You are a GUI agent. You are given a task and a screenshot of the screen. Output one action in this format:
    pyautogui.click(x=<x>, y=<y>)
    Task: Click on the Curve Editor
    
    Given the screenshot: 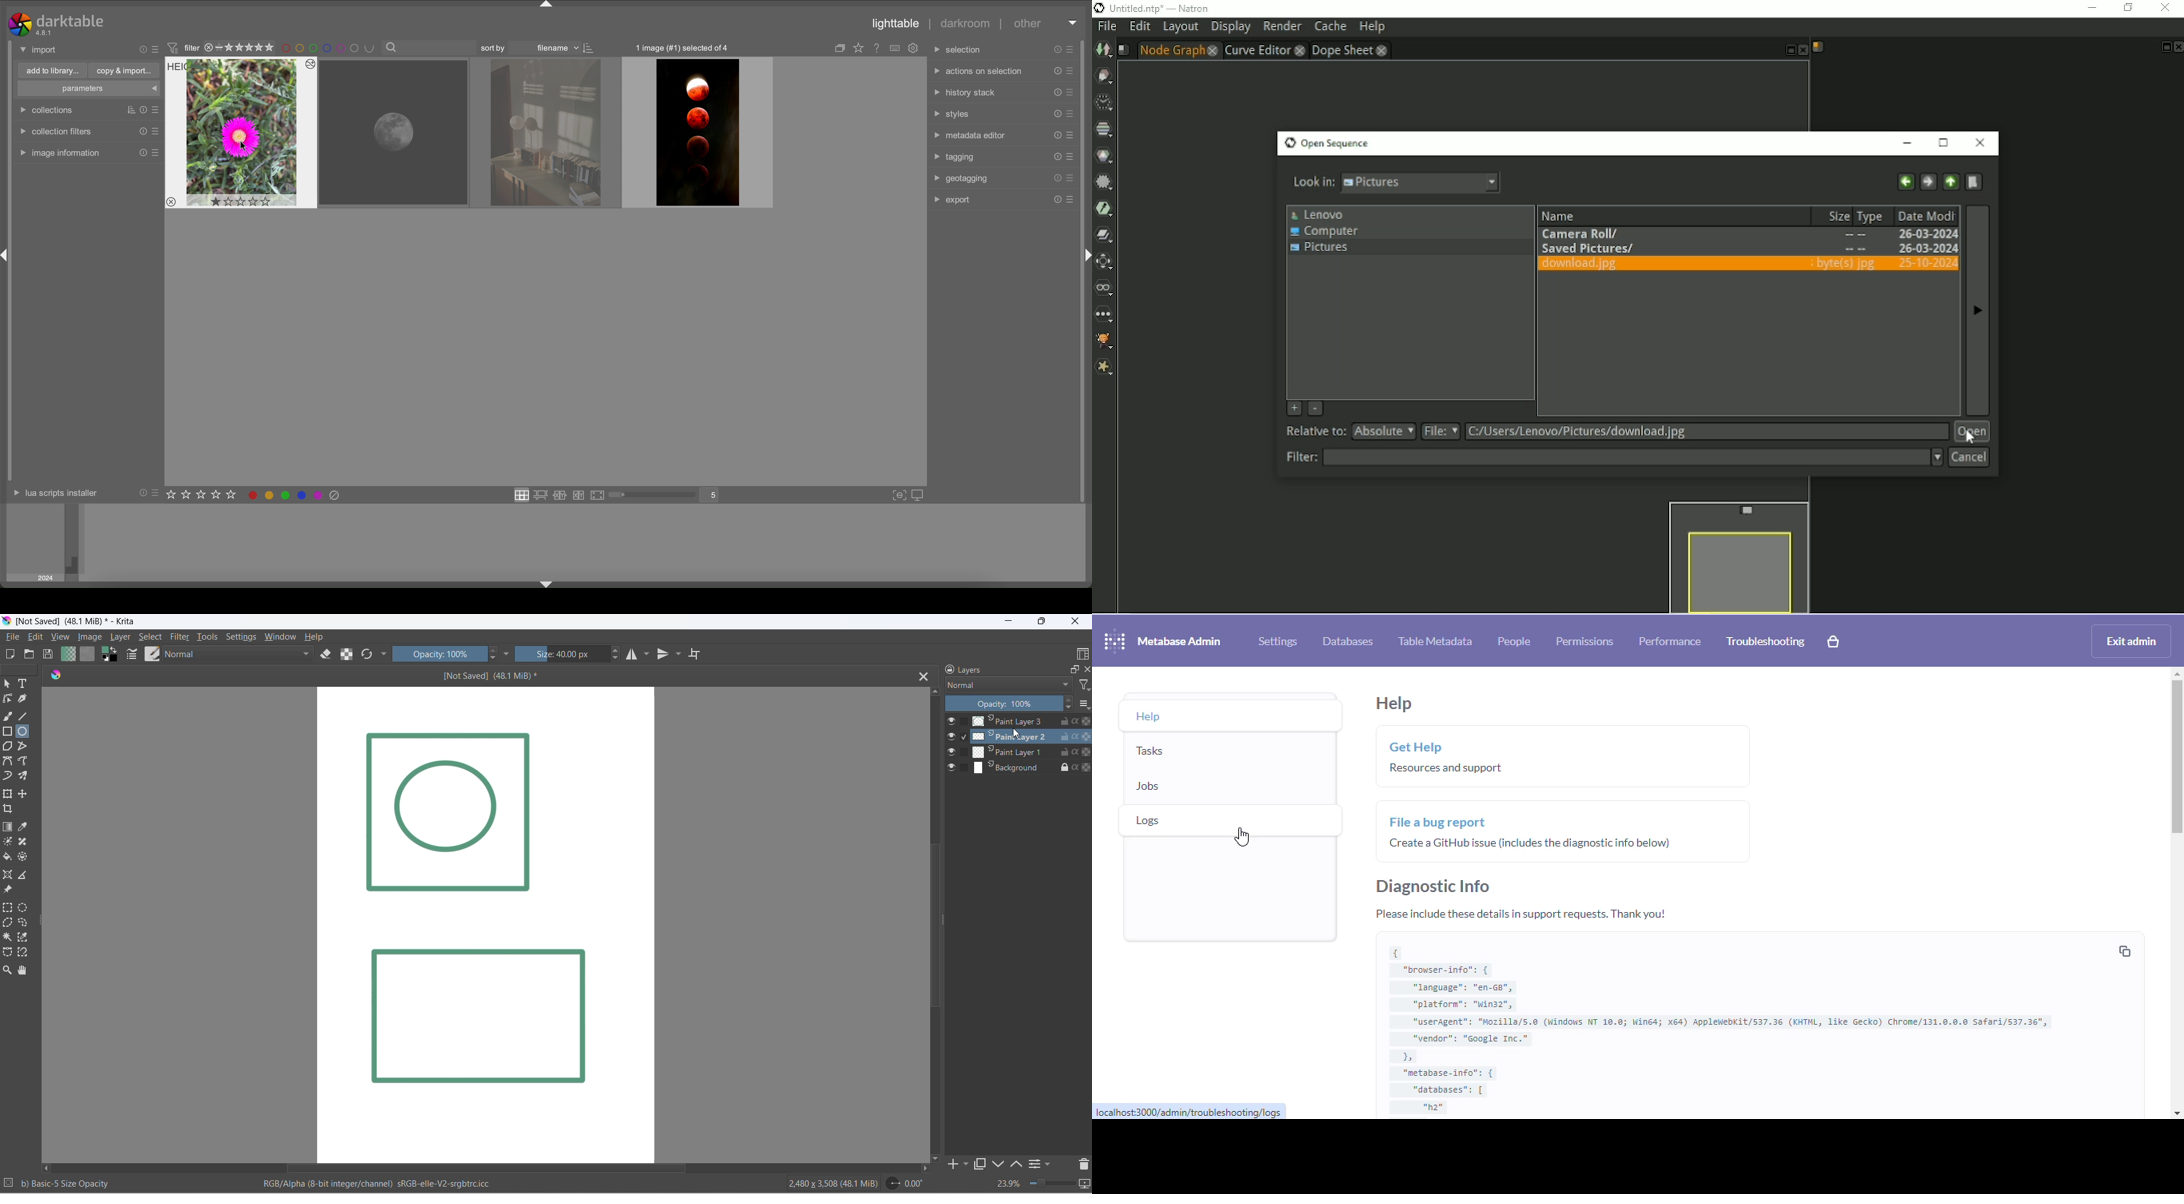 What is the action you would take?
    pyautogui.click(x=1263, y=50)
    